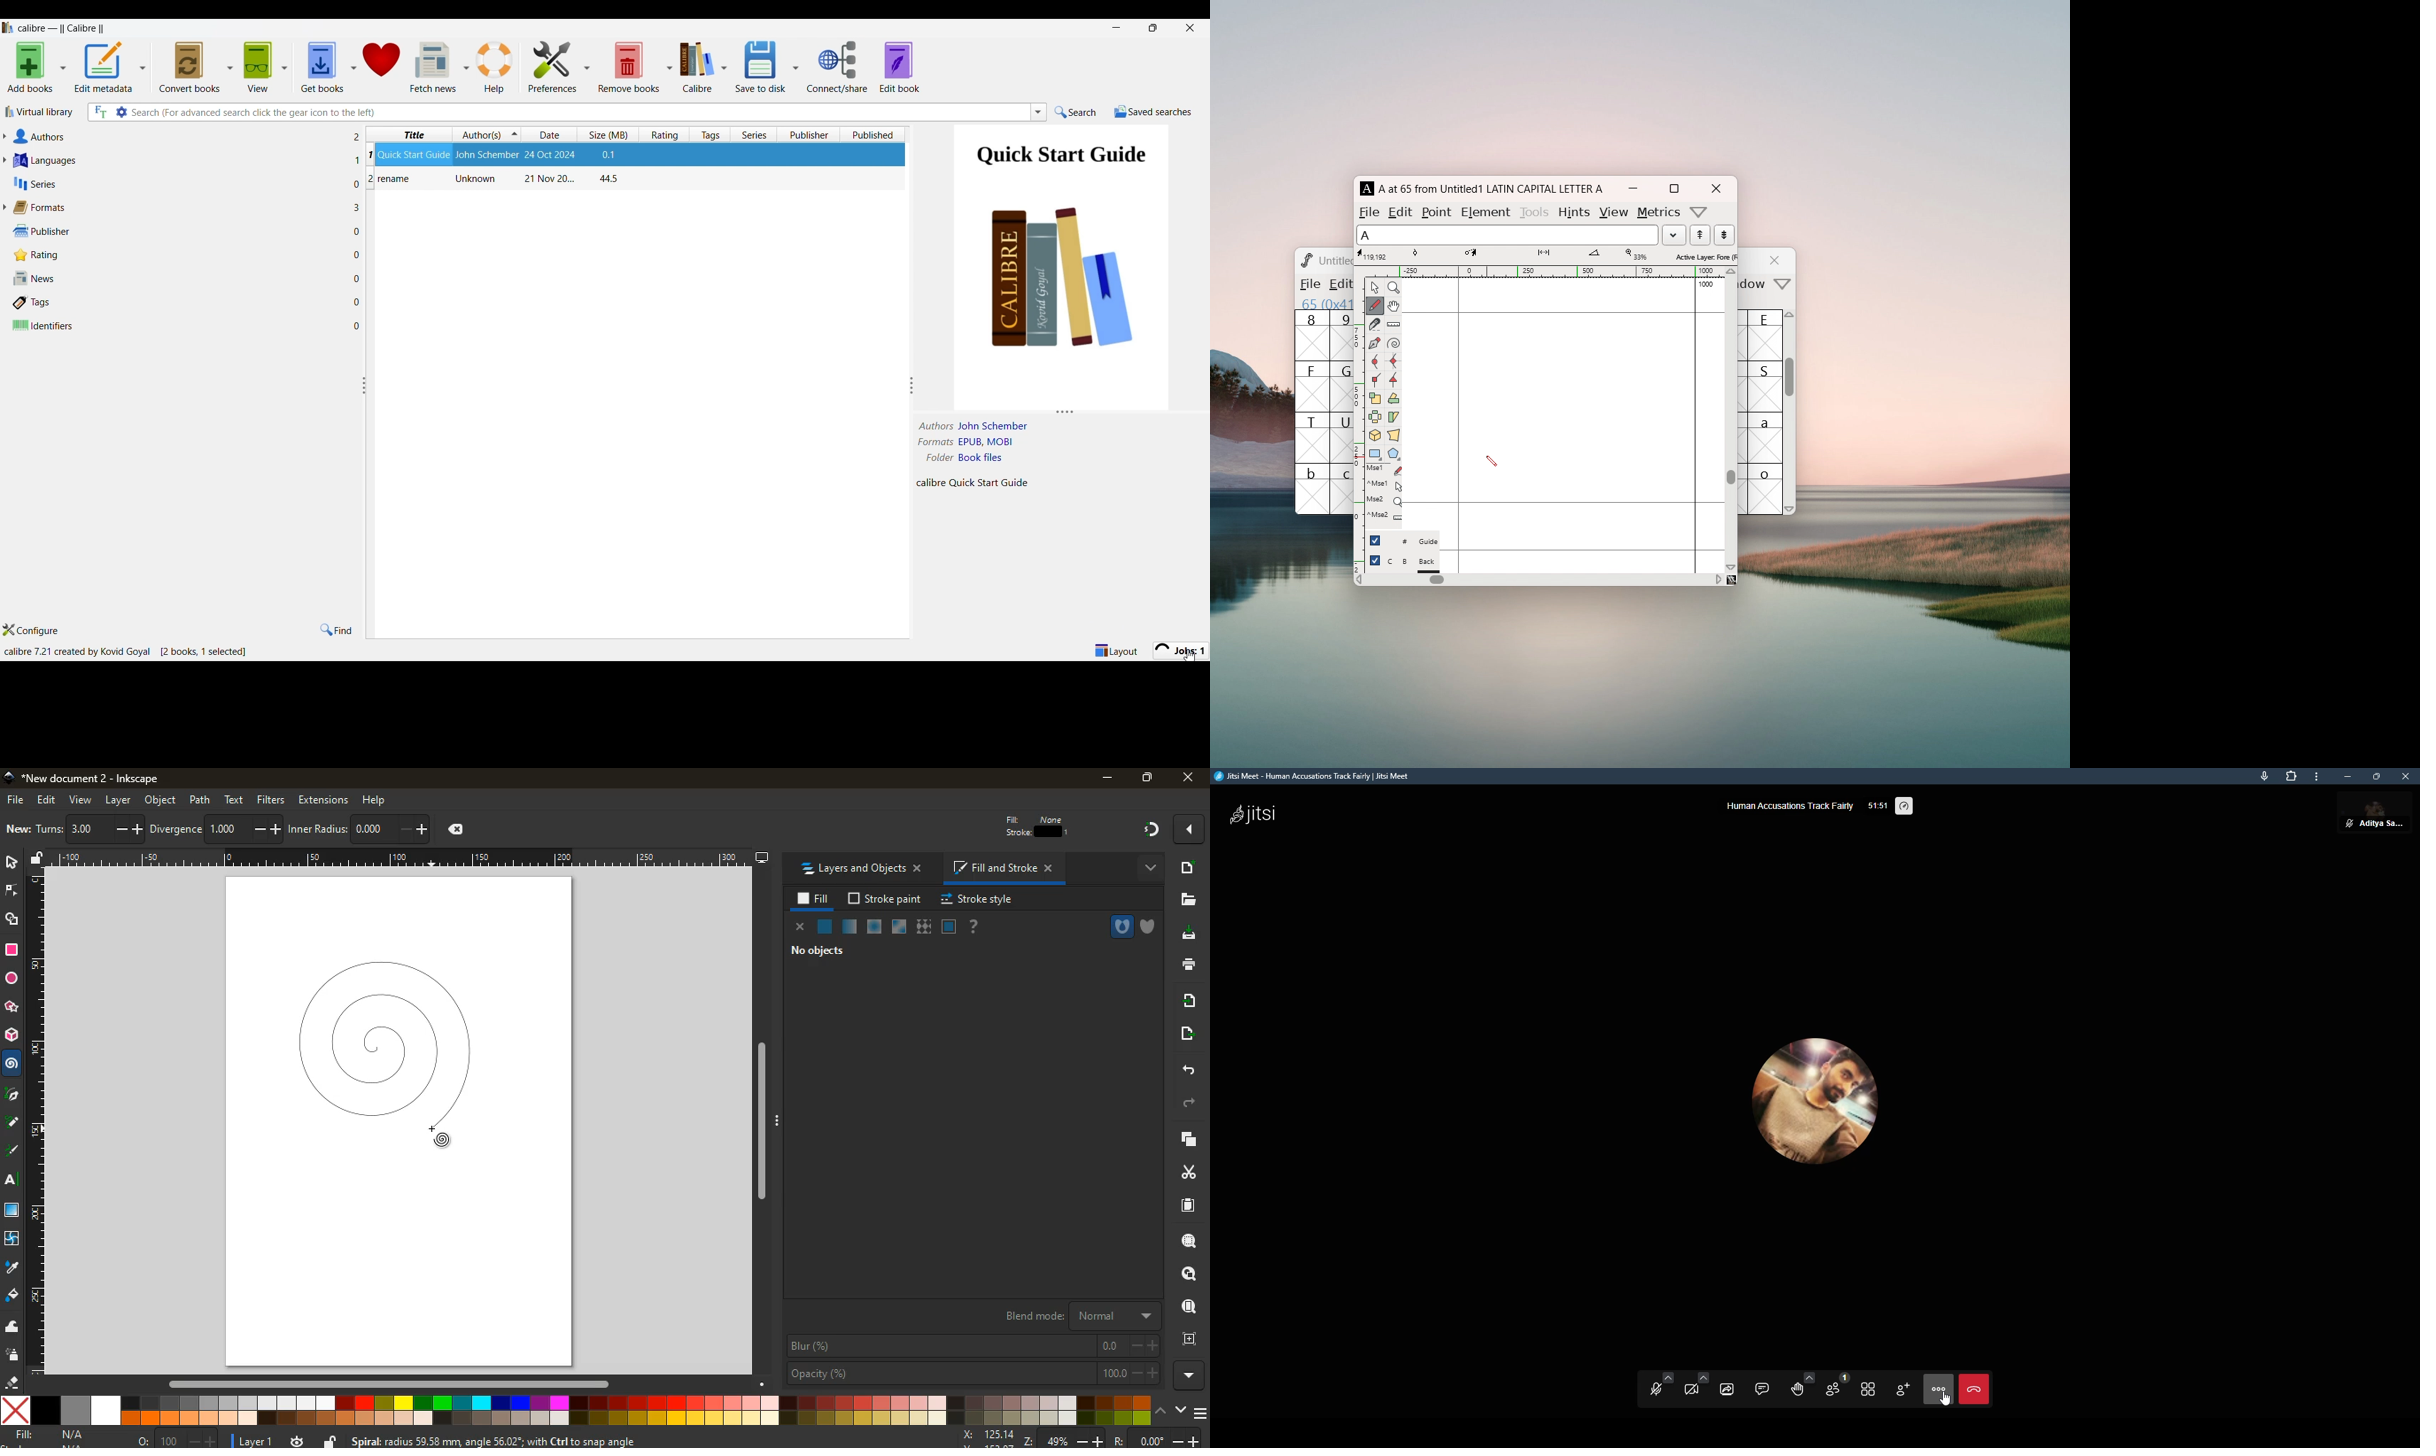  What do you see at coordinates (324, 800) in the screenshot?
I see `extensions` at bounding box center [324, 800].